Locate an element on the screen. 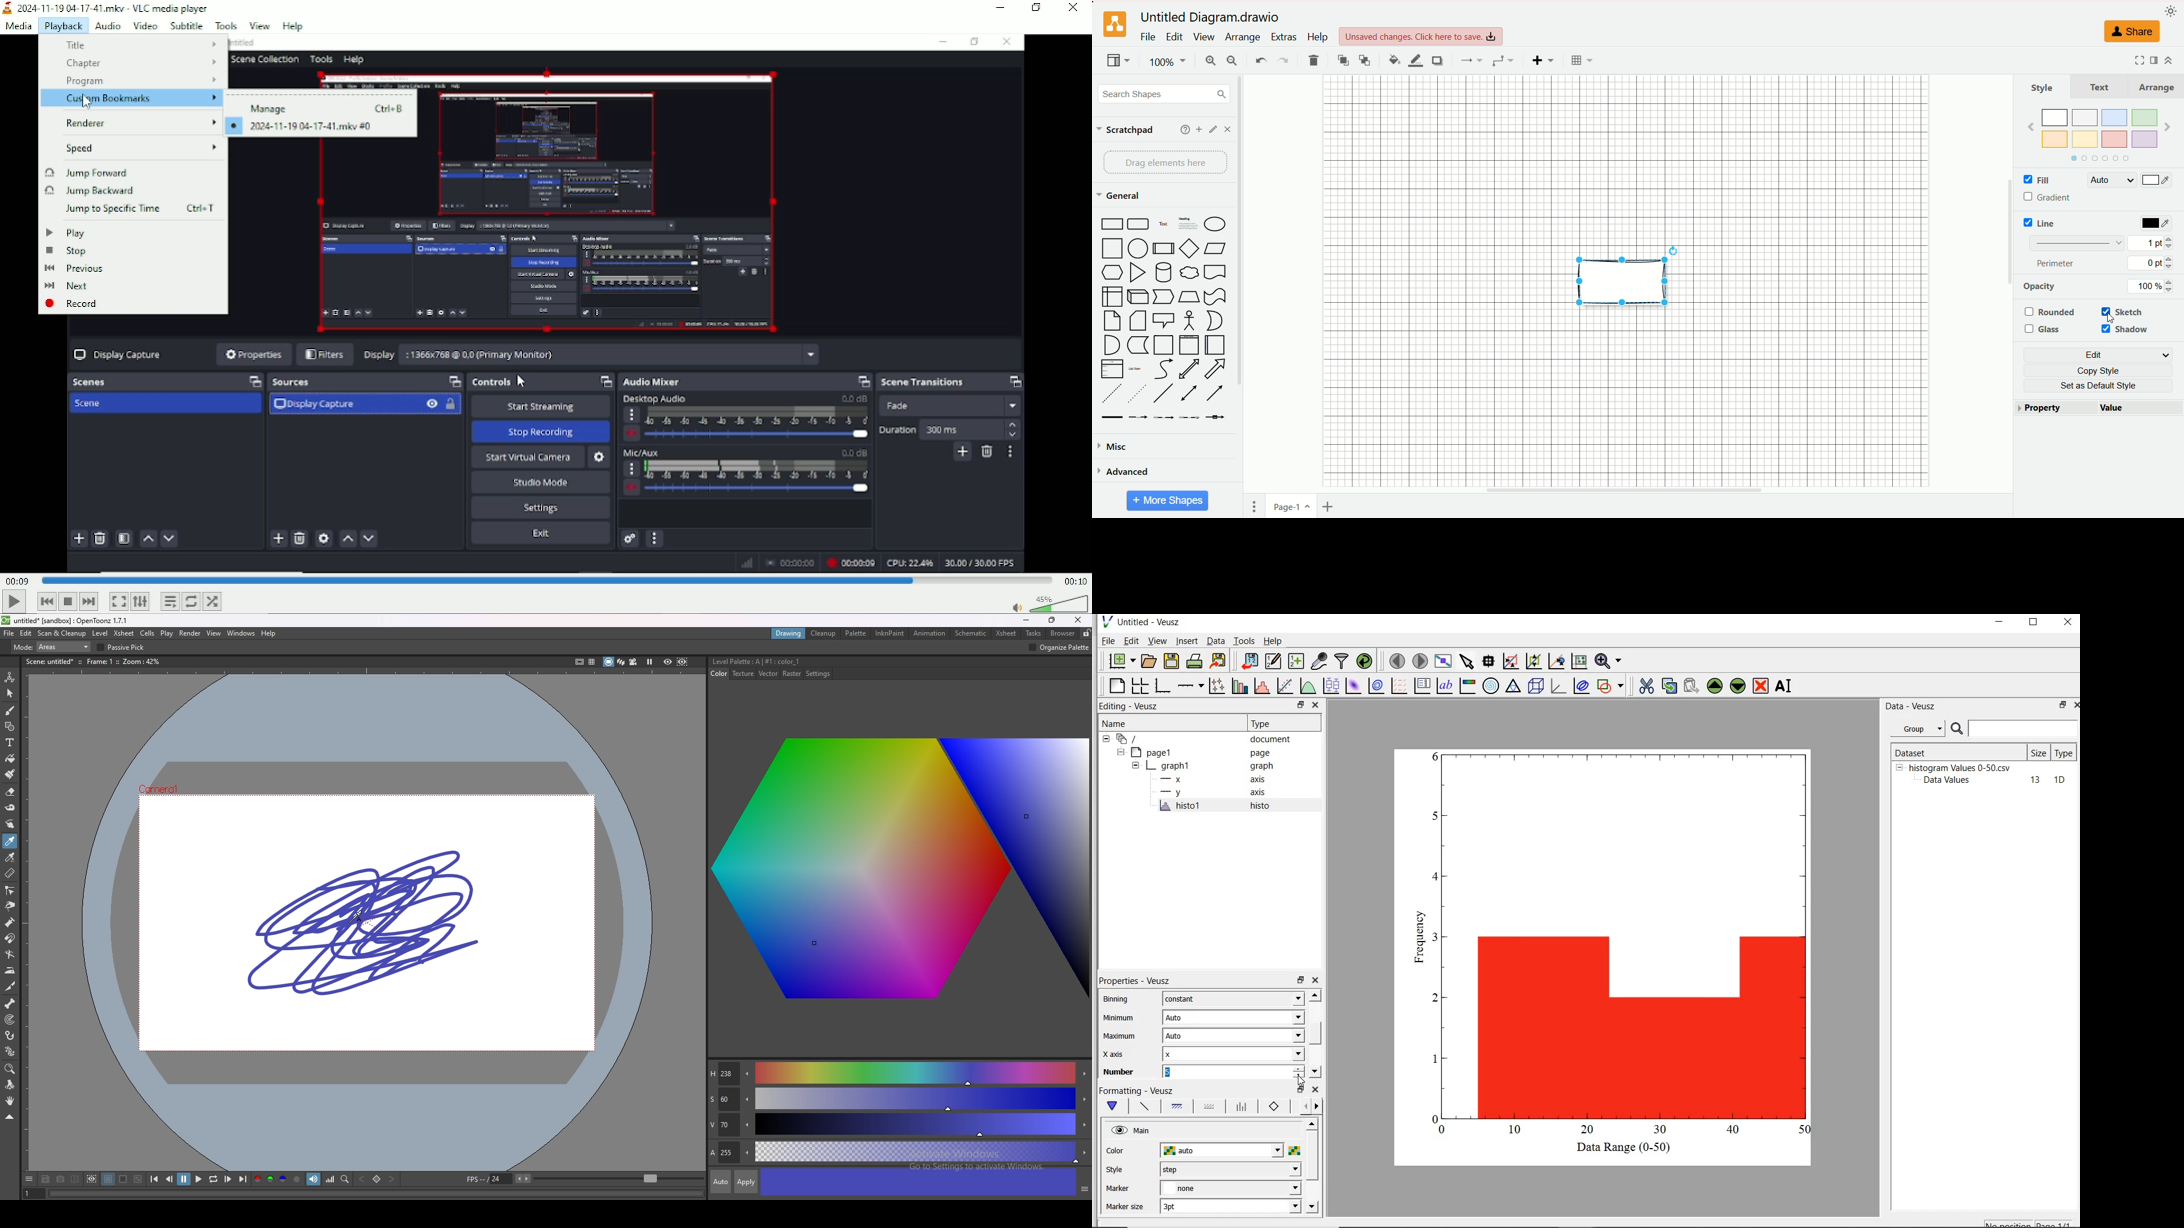 The image size is (2184, 1232). minimize is located at coordinates (2000, 623).